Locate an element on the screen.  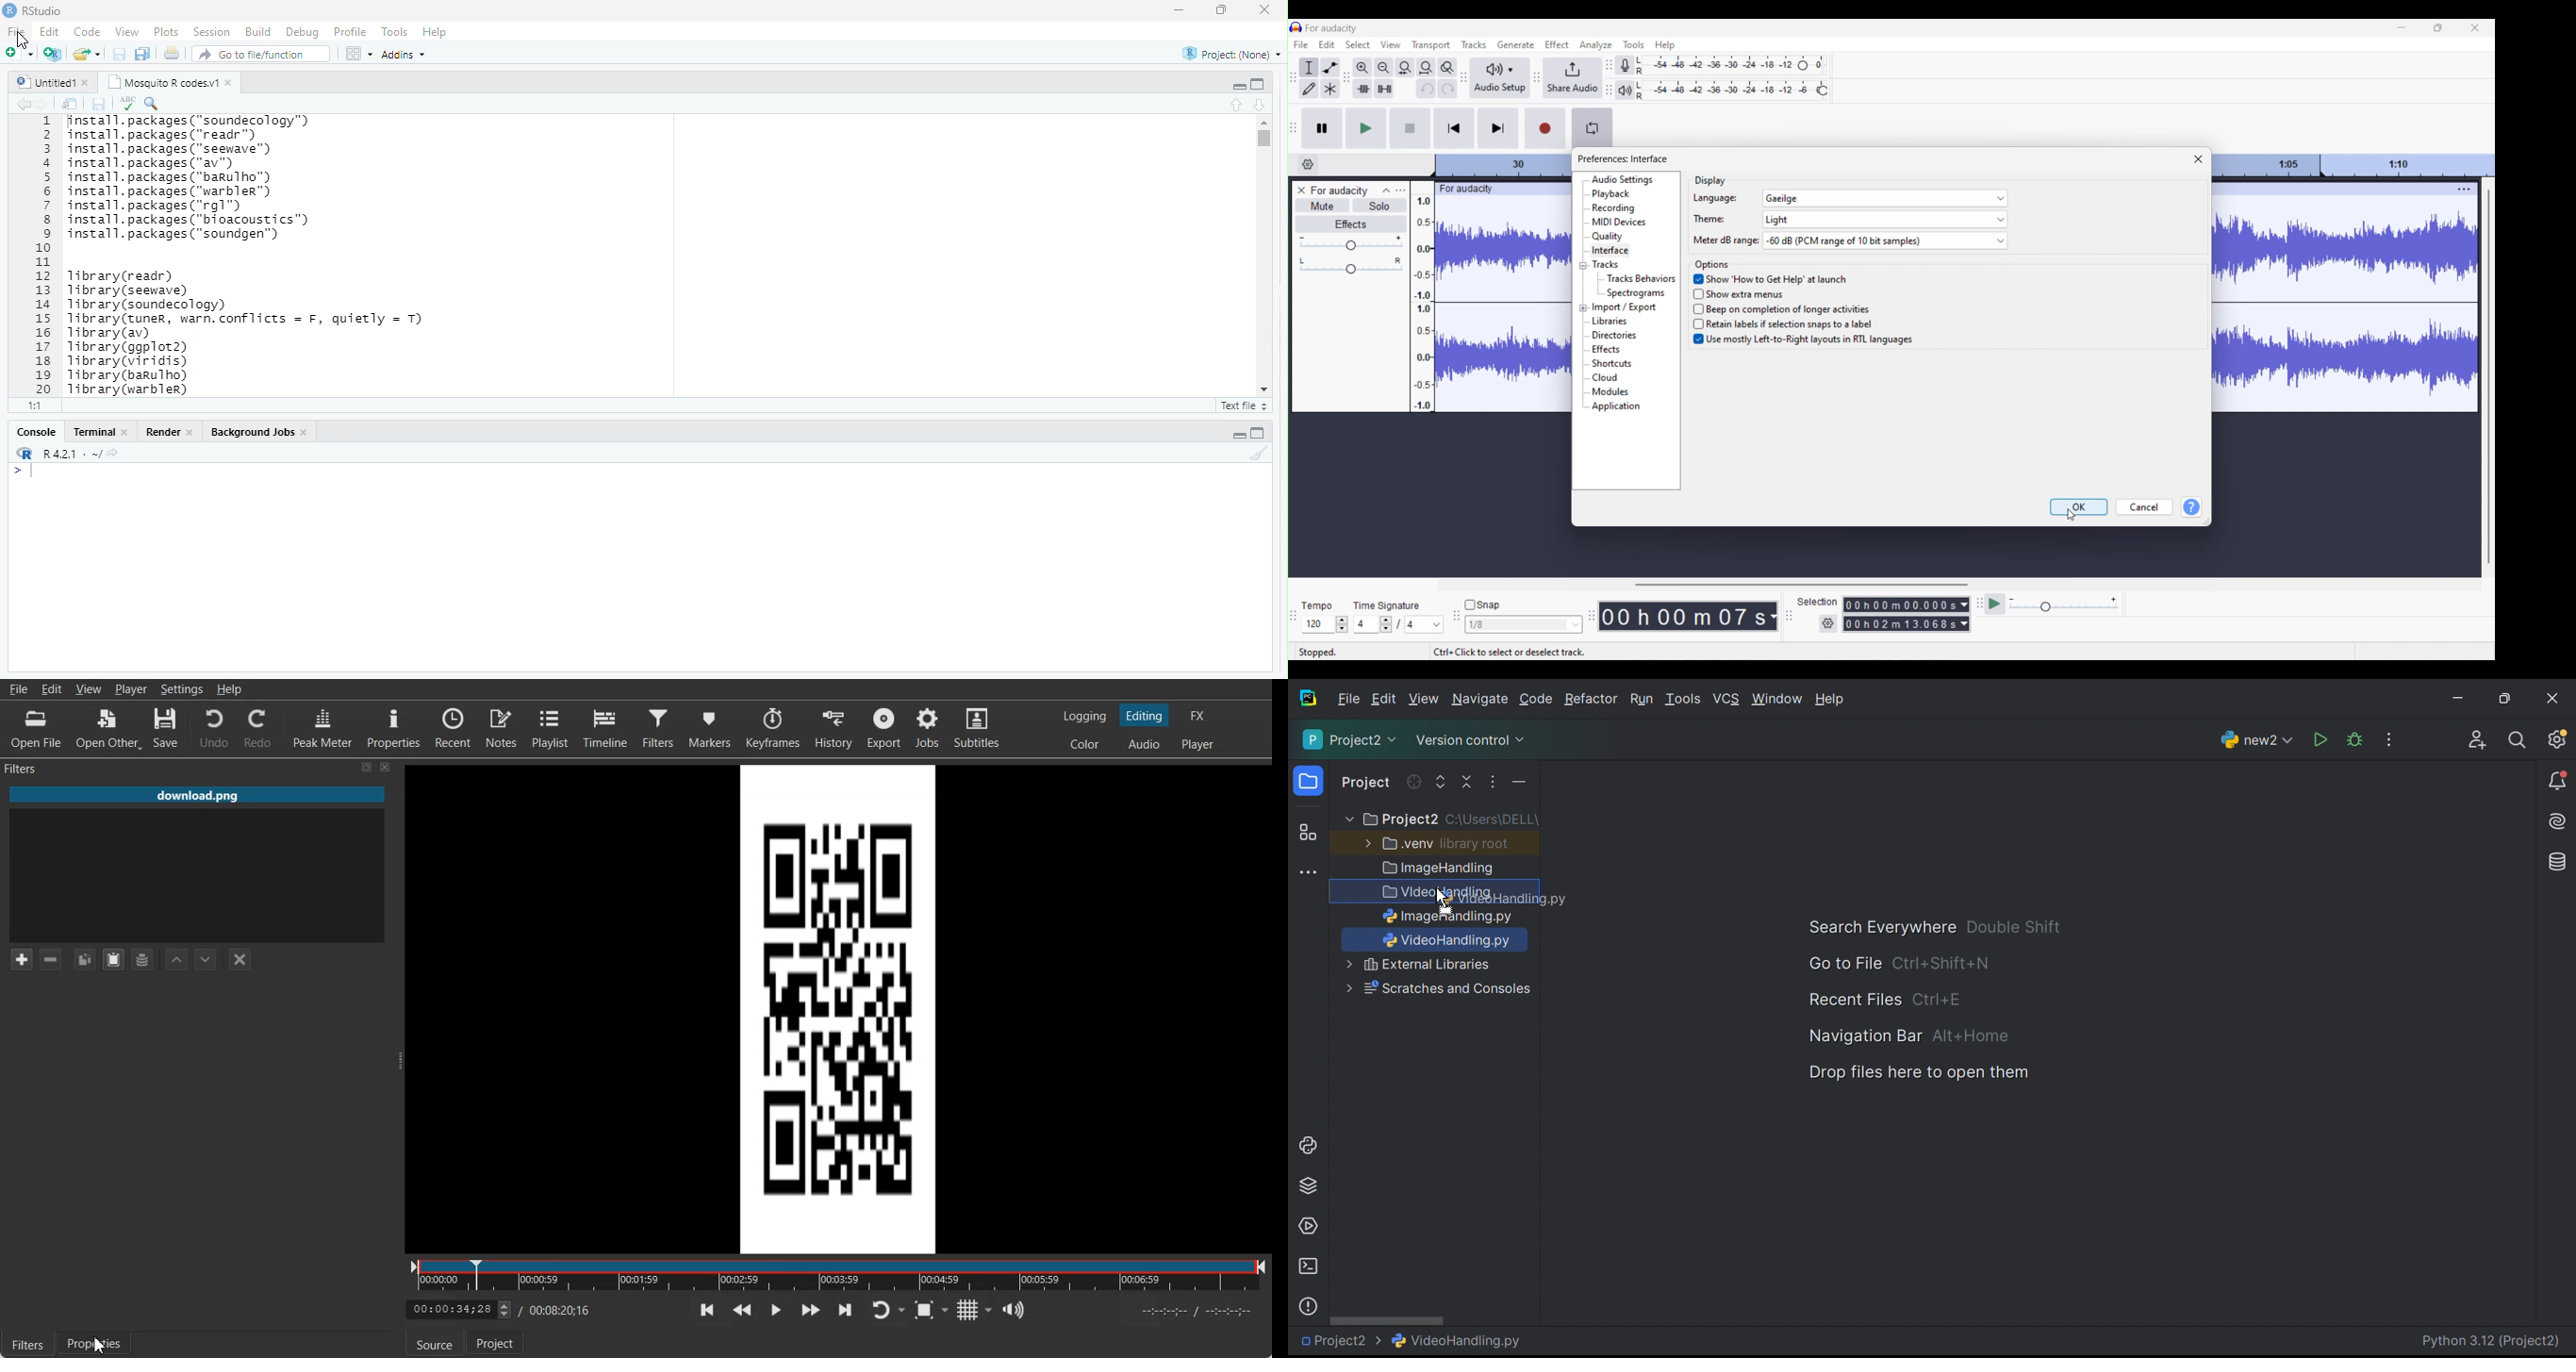
Navigate is located at coordinates (1481, 701).